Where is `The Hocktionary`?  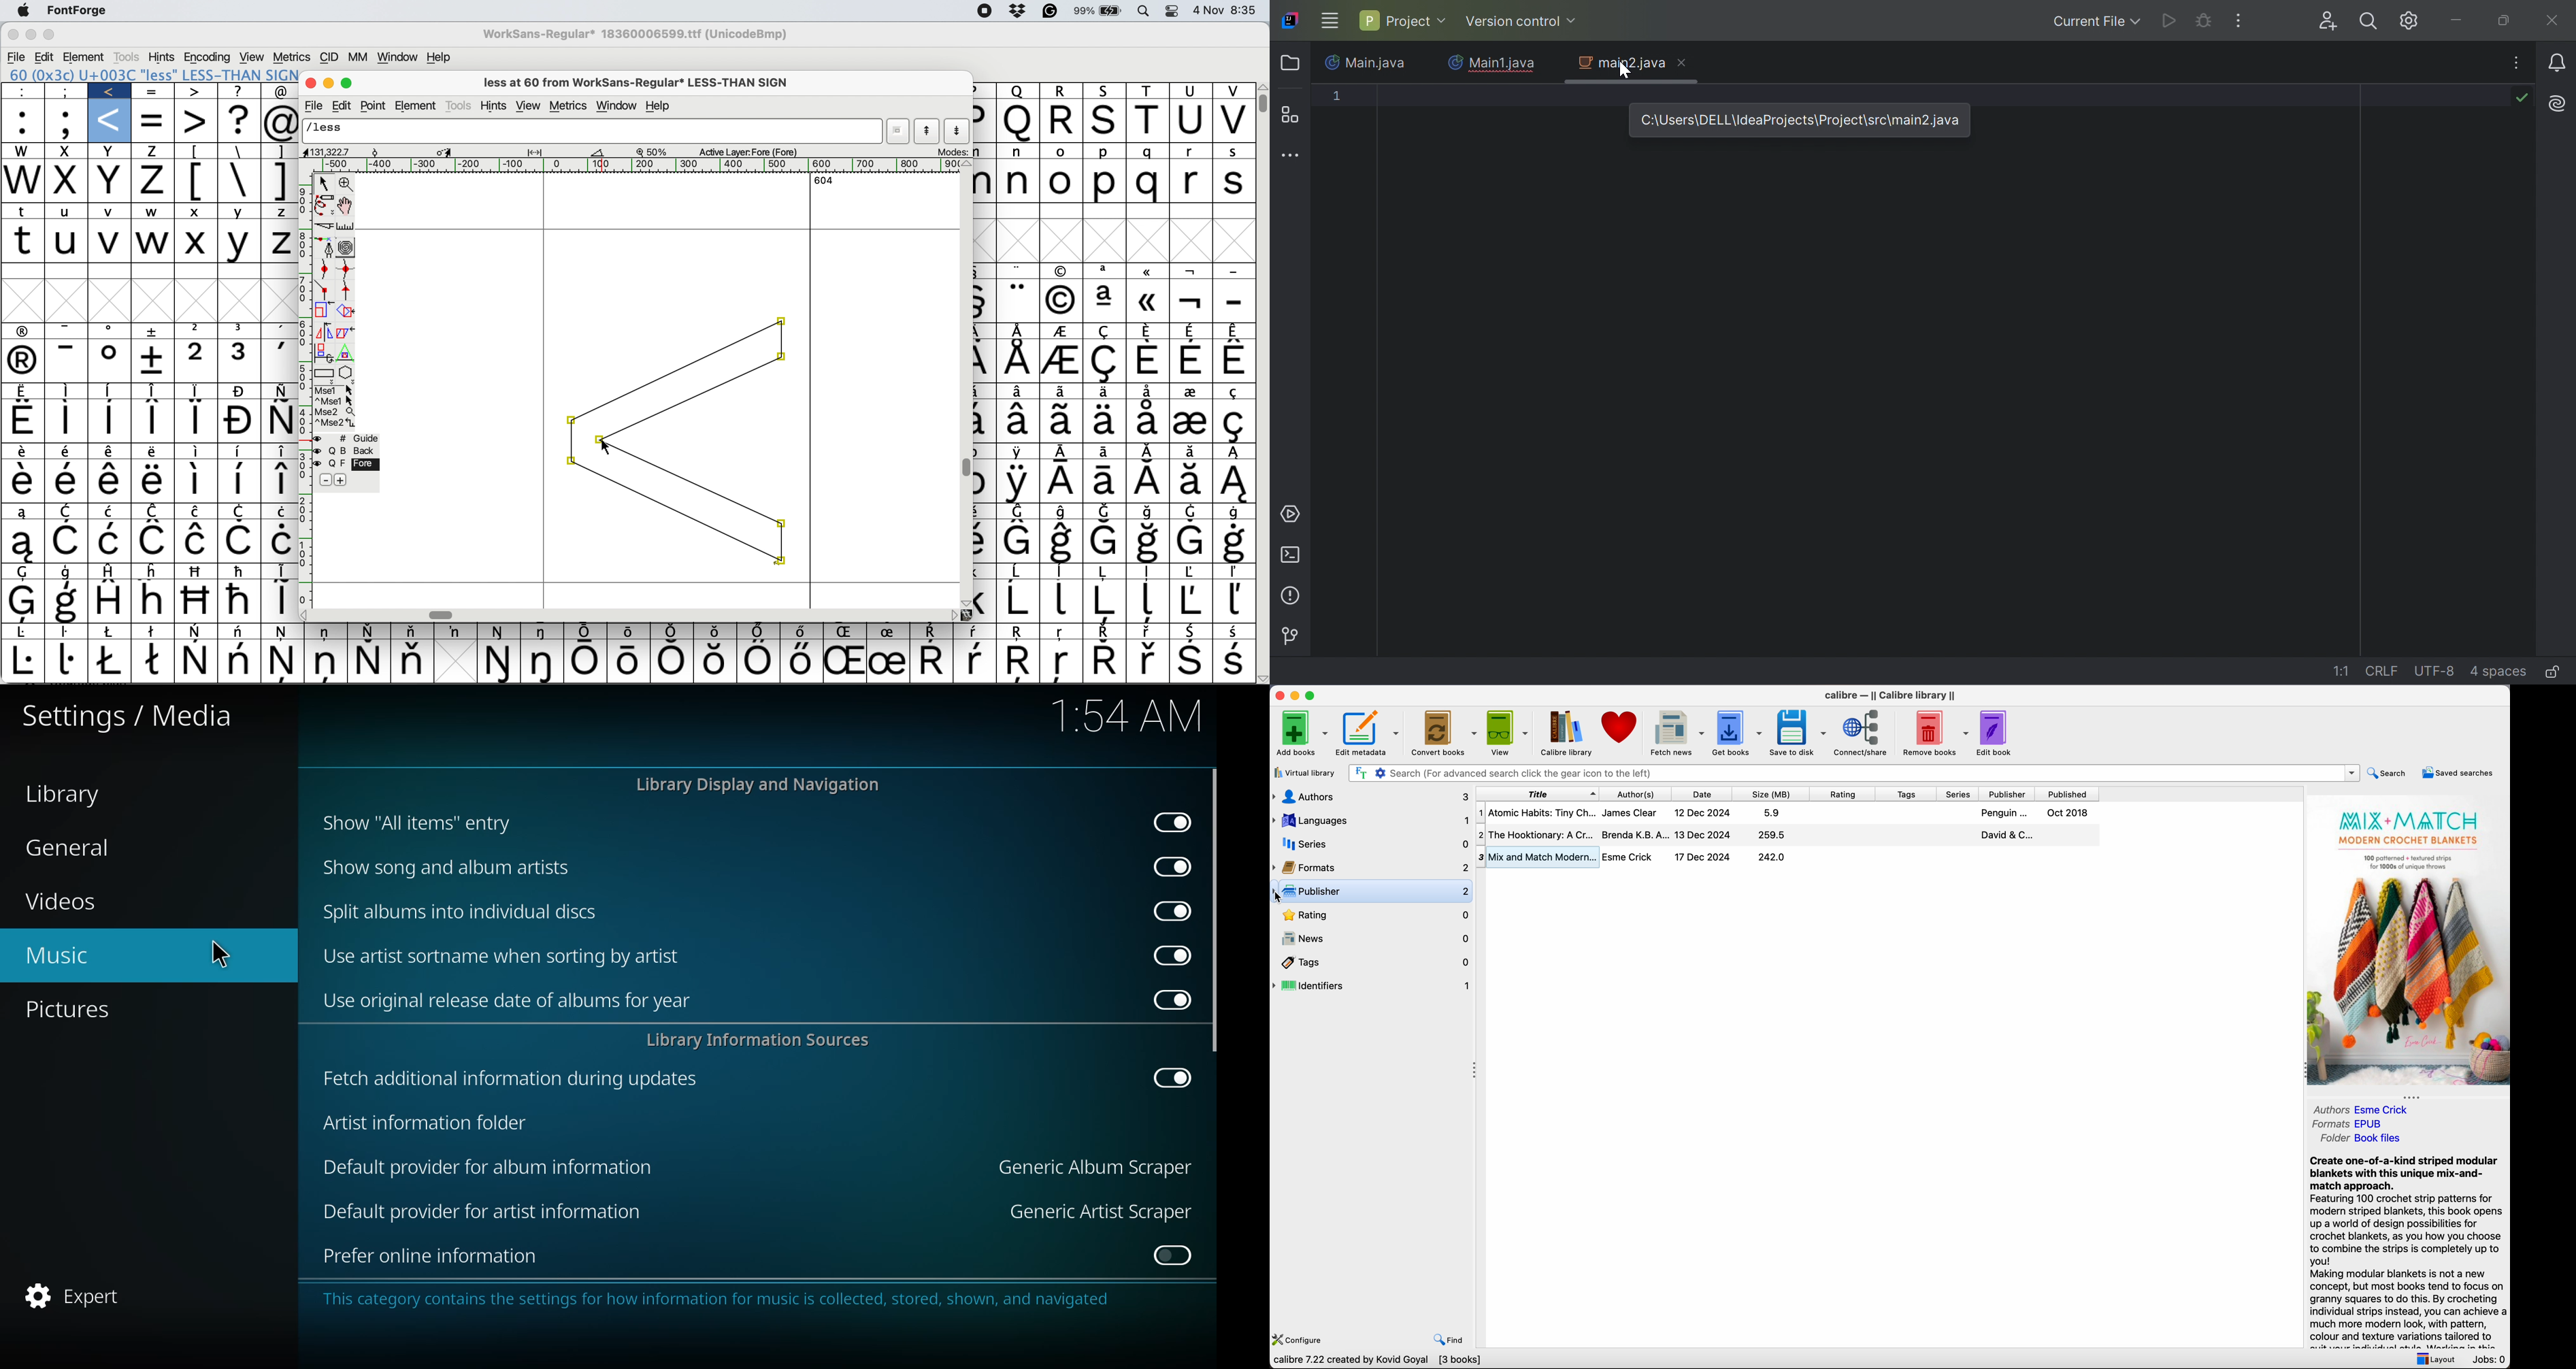
The Hocktionary is located at coordinates (1786, 833).